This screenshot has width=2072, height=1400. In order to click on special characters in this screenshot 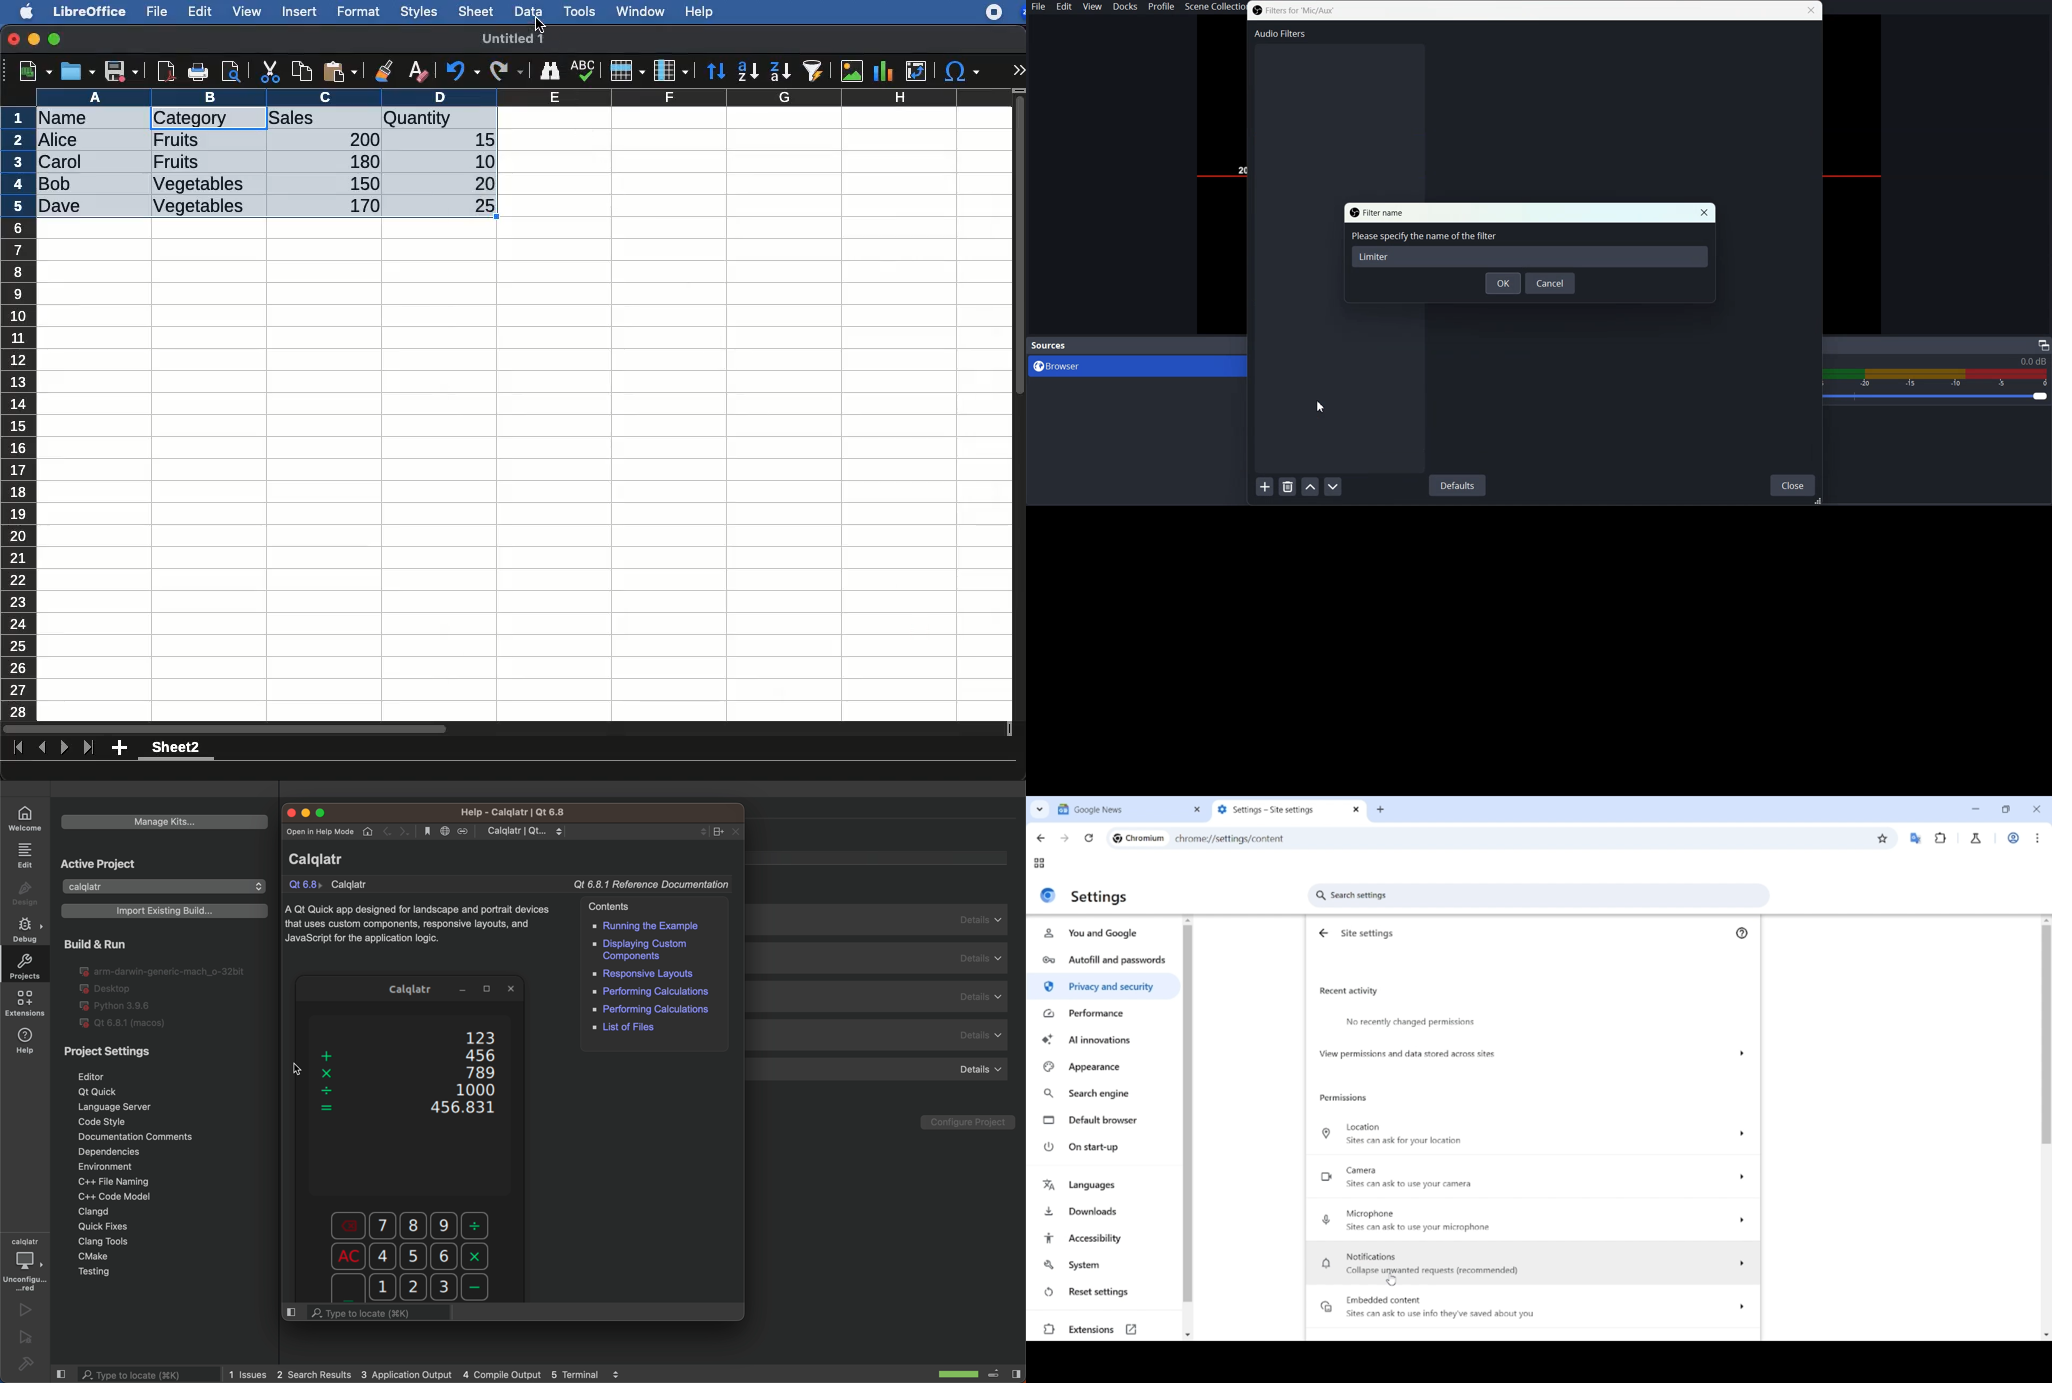, I will do `click(960, 71)`.